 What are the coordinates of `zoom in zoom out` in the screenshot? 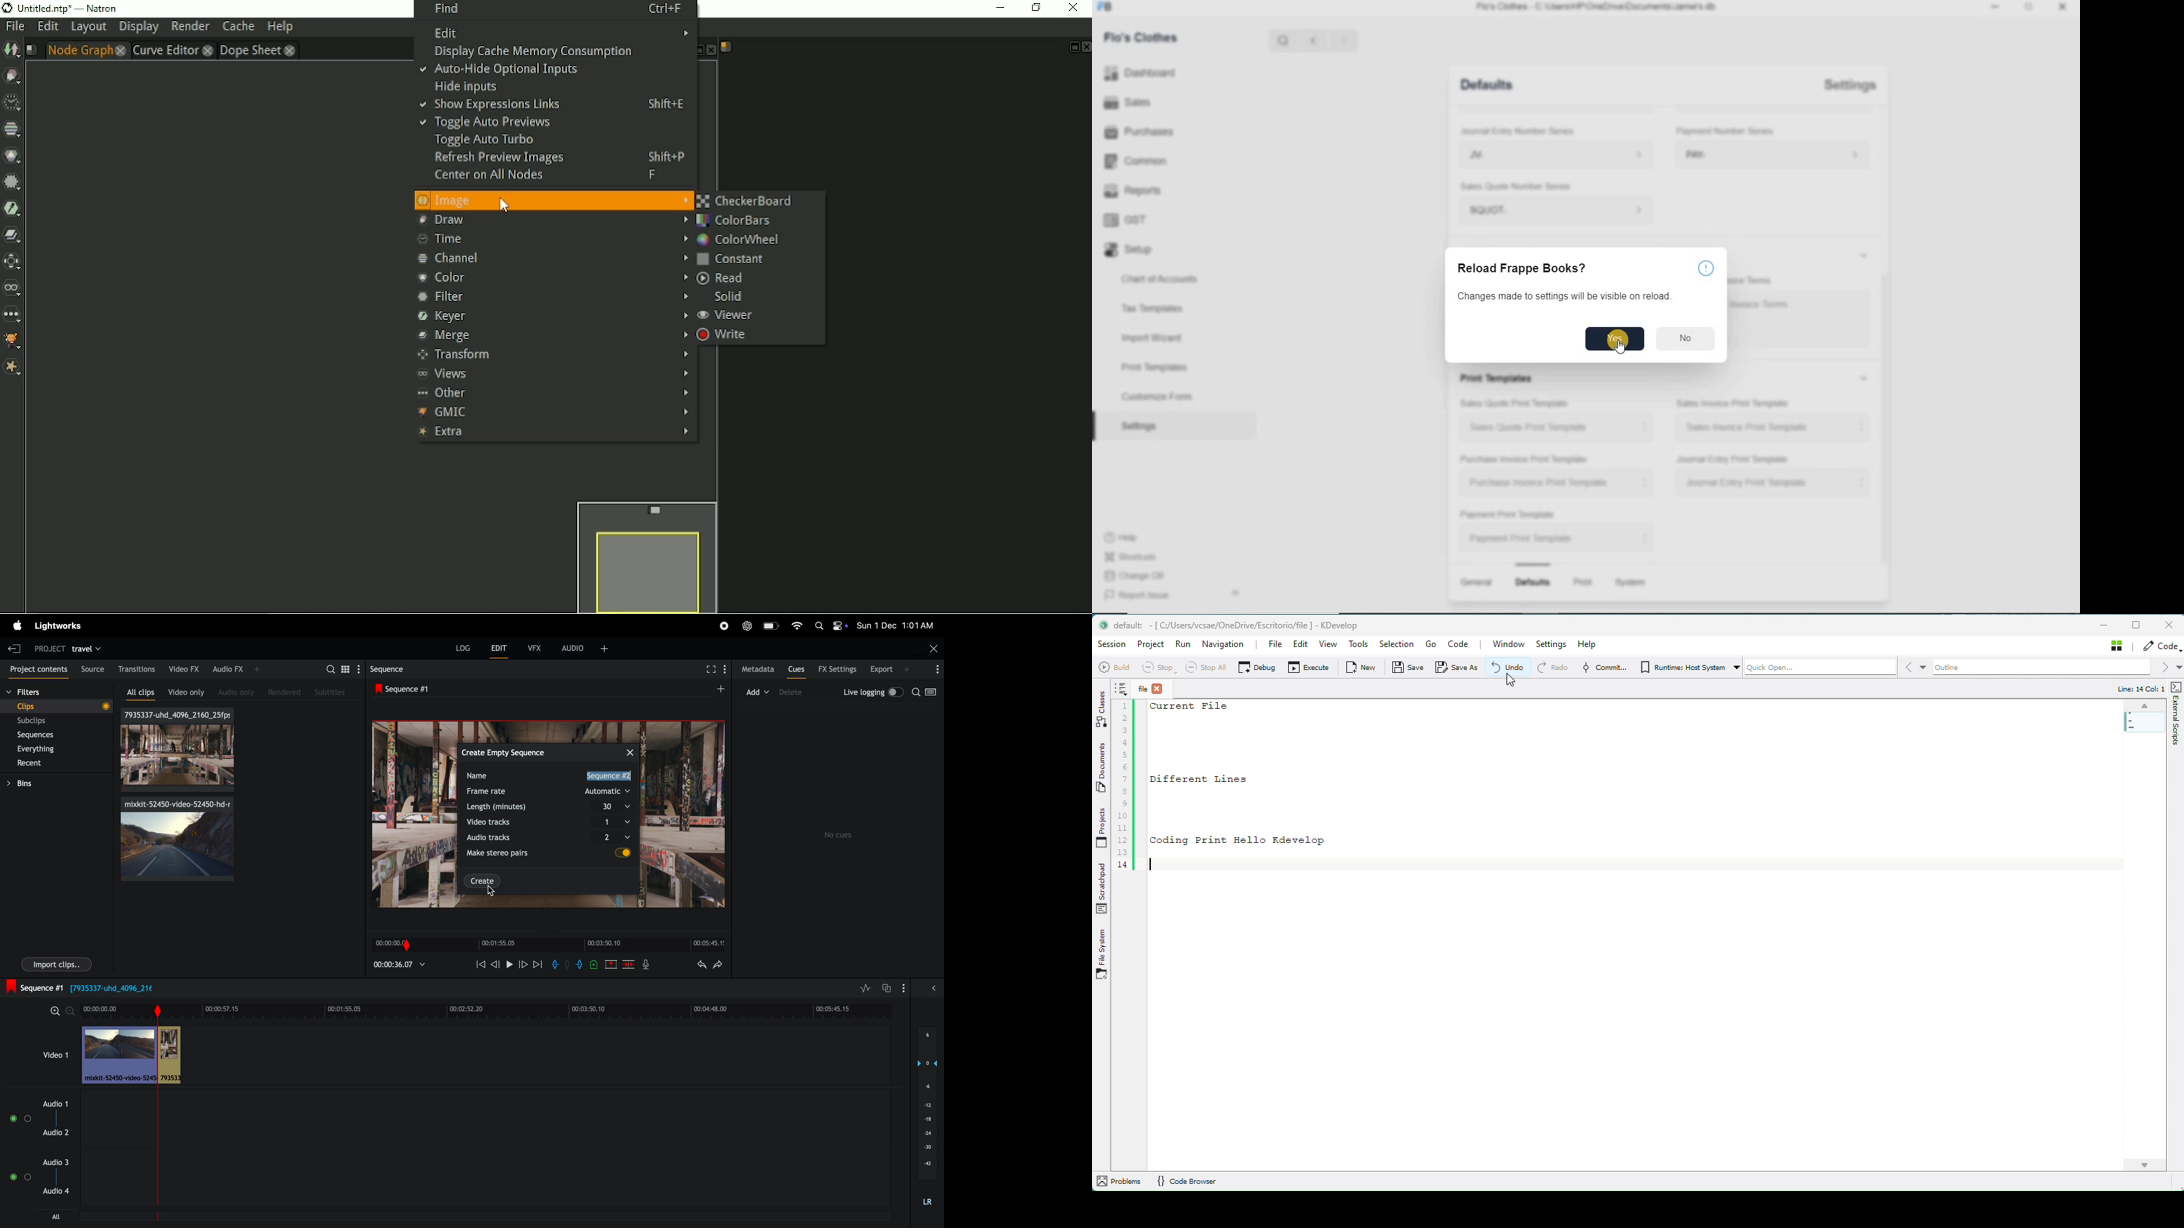 It's located at (61, 1010).